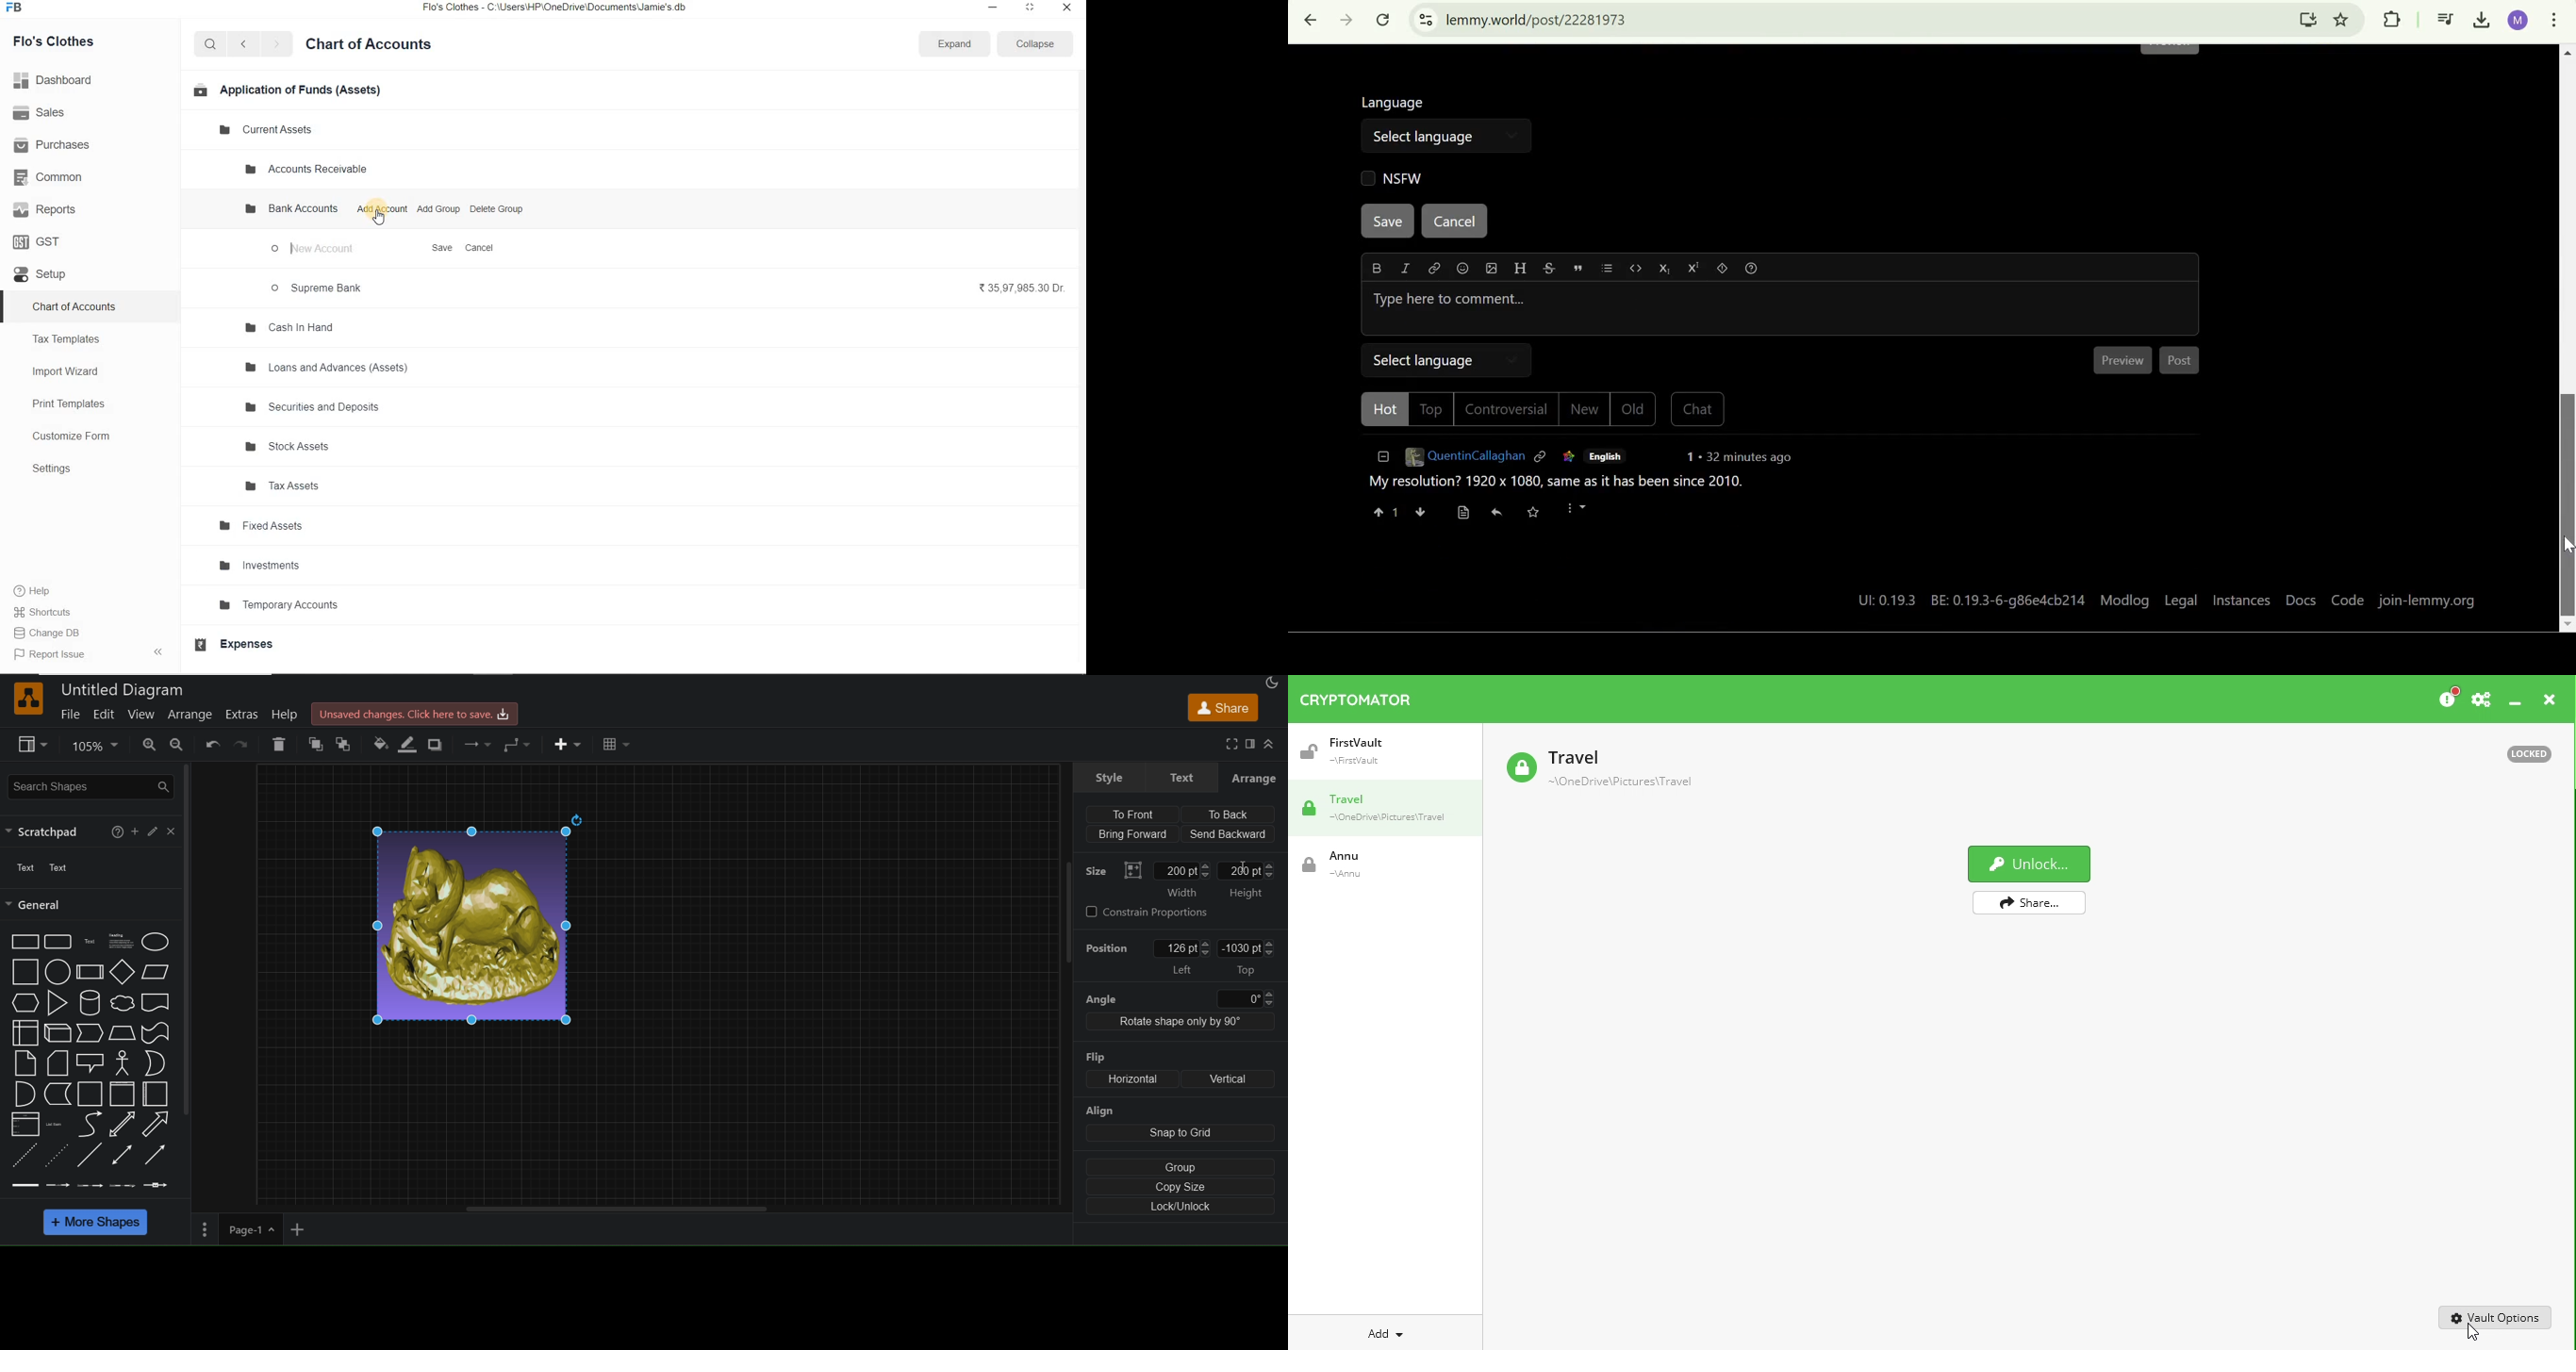 This screenshot has height=1372, width=2576. I want to click on angle 0 degree, so click(1178, 997).